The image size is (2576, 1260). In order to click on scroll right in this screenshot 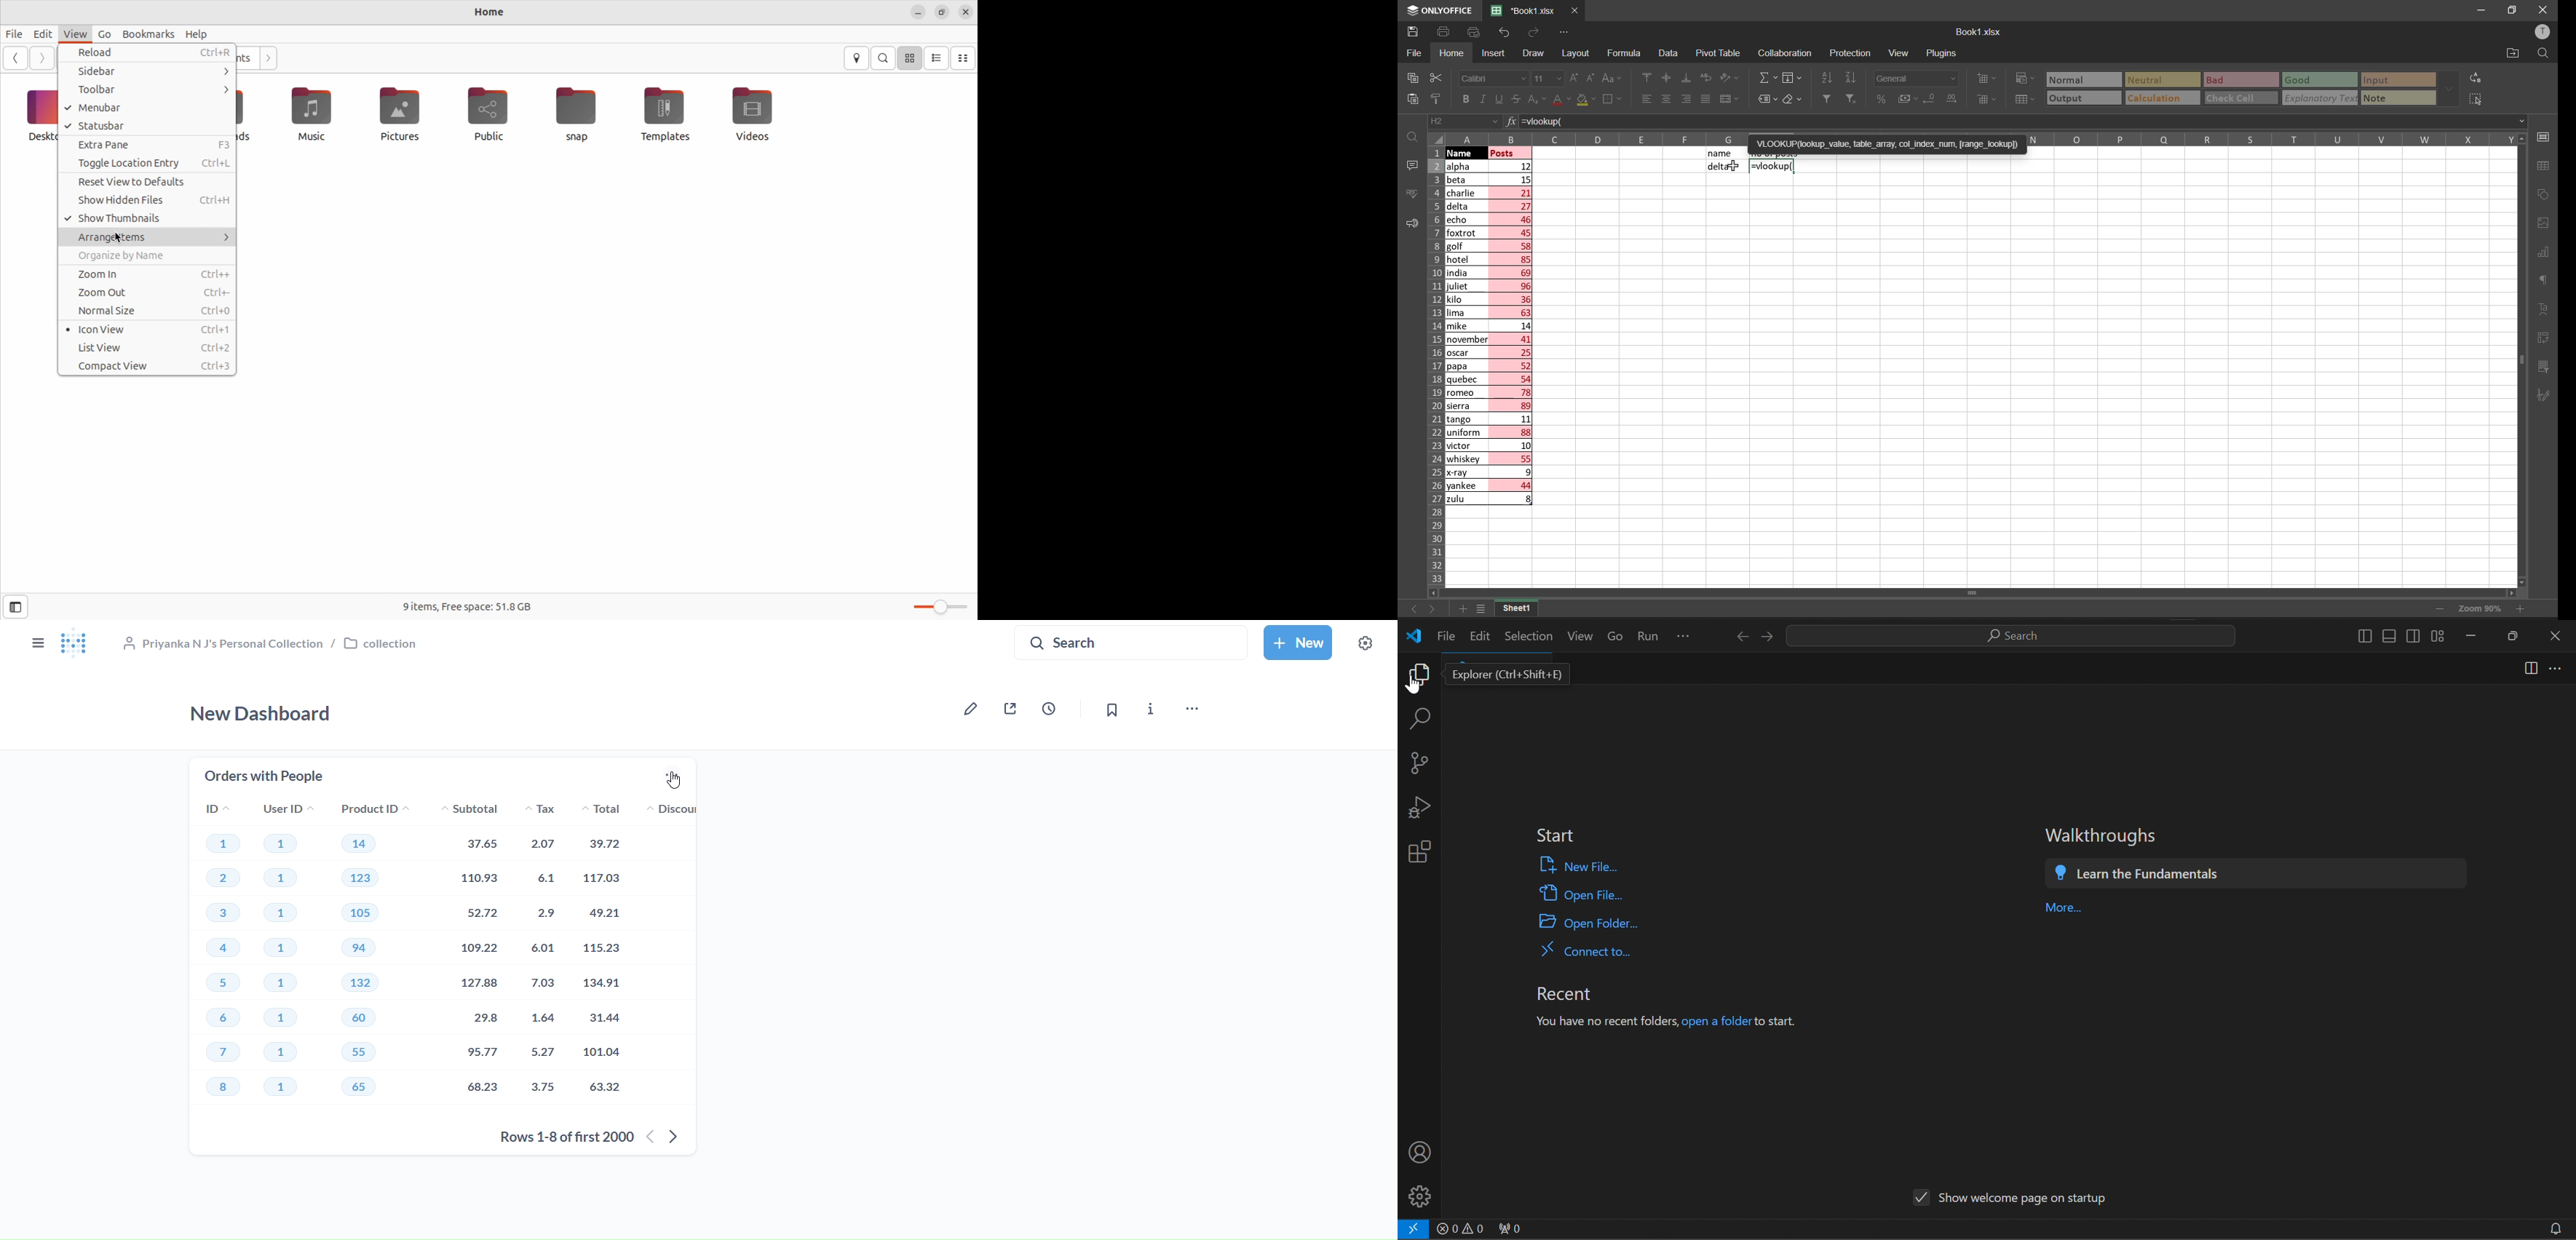, I will do `click(2508, 591)`.